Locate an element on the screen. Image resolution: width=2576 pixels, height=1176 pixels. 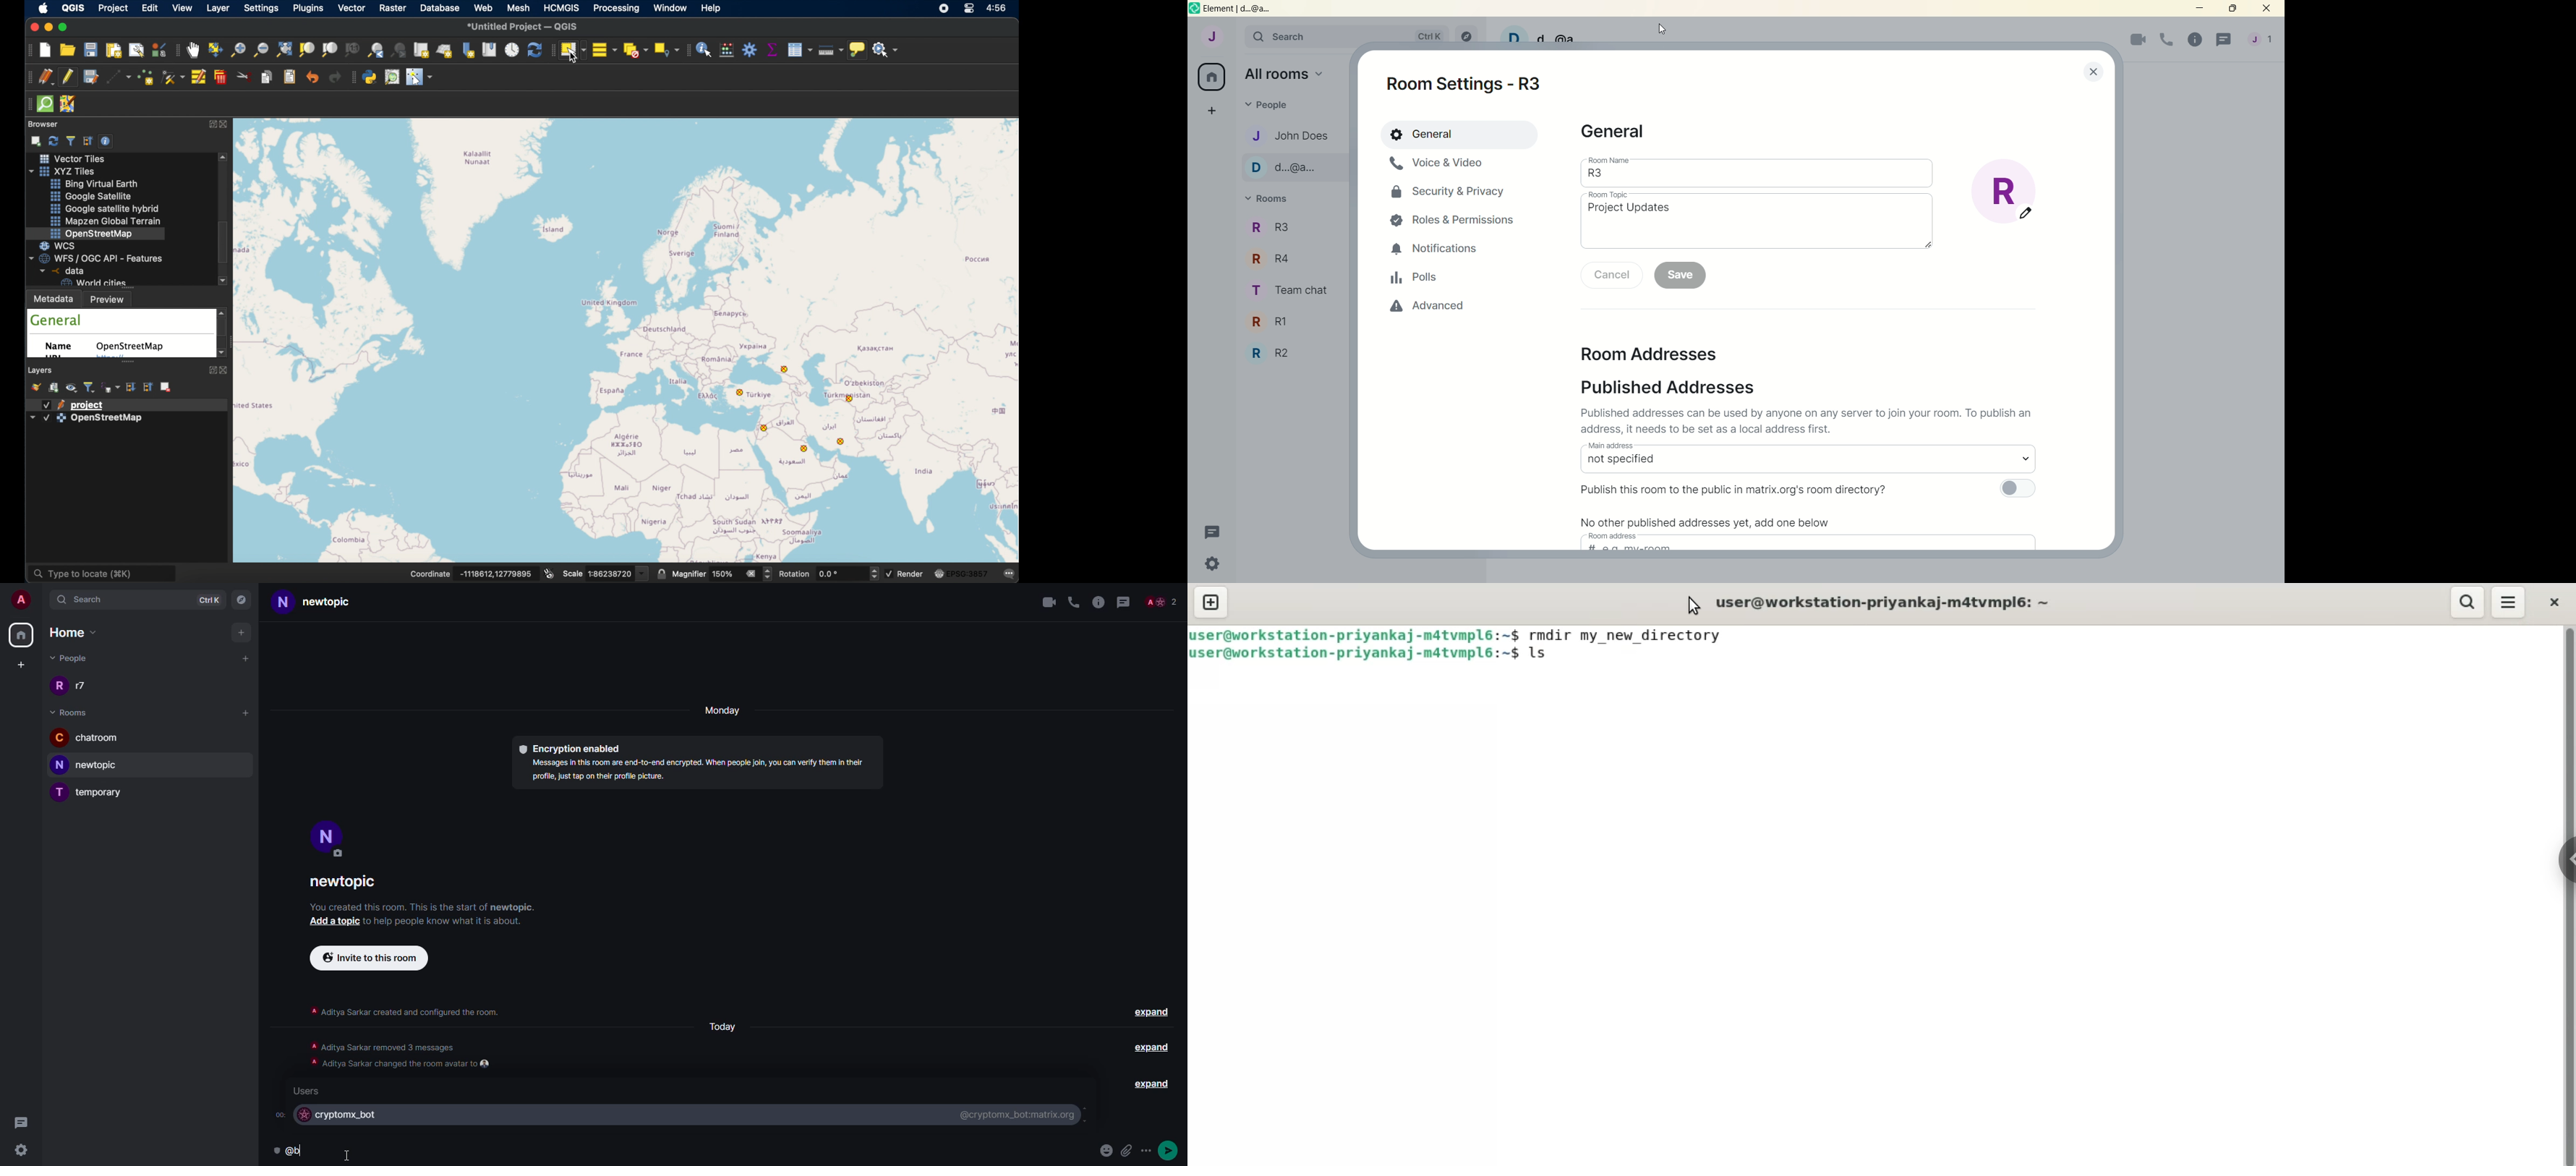
room settings is located at coordinates (1473, 84).